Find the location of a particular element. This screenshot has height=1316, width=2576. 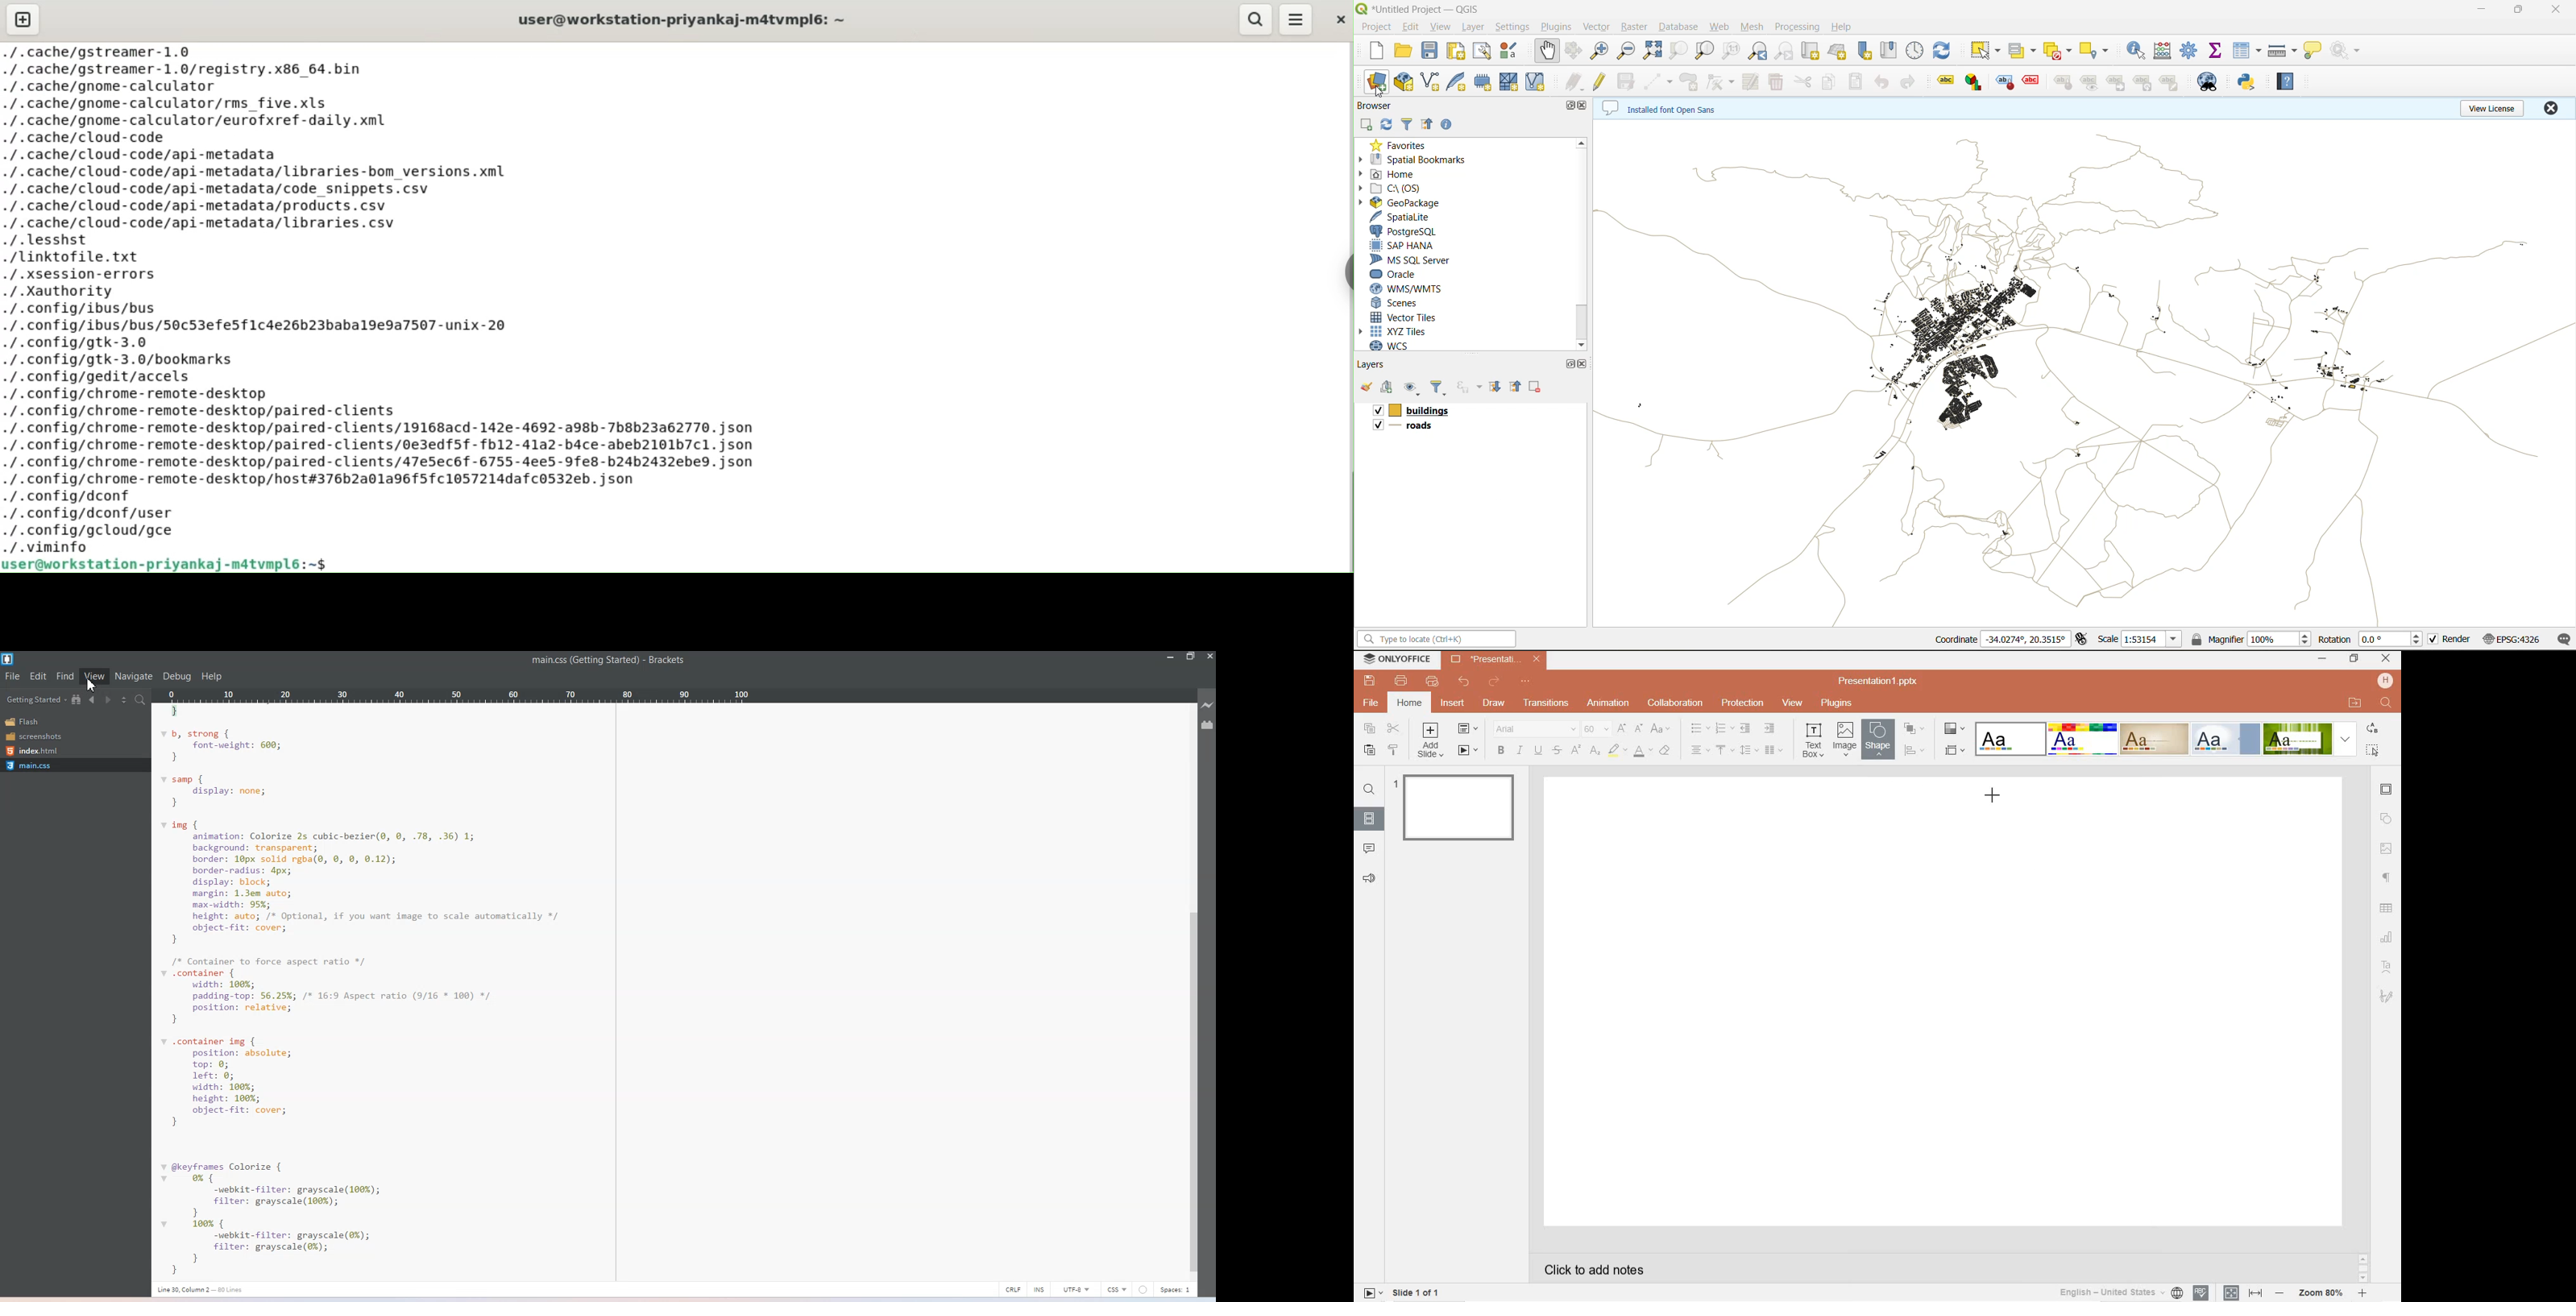

select slide size is located at coordinates (1954, 751).